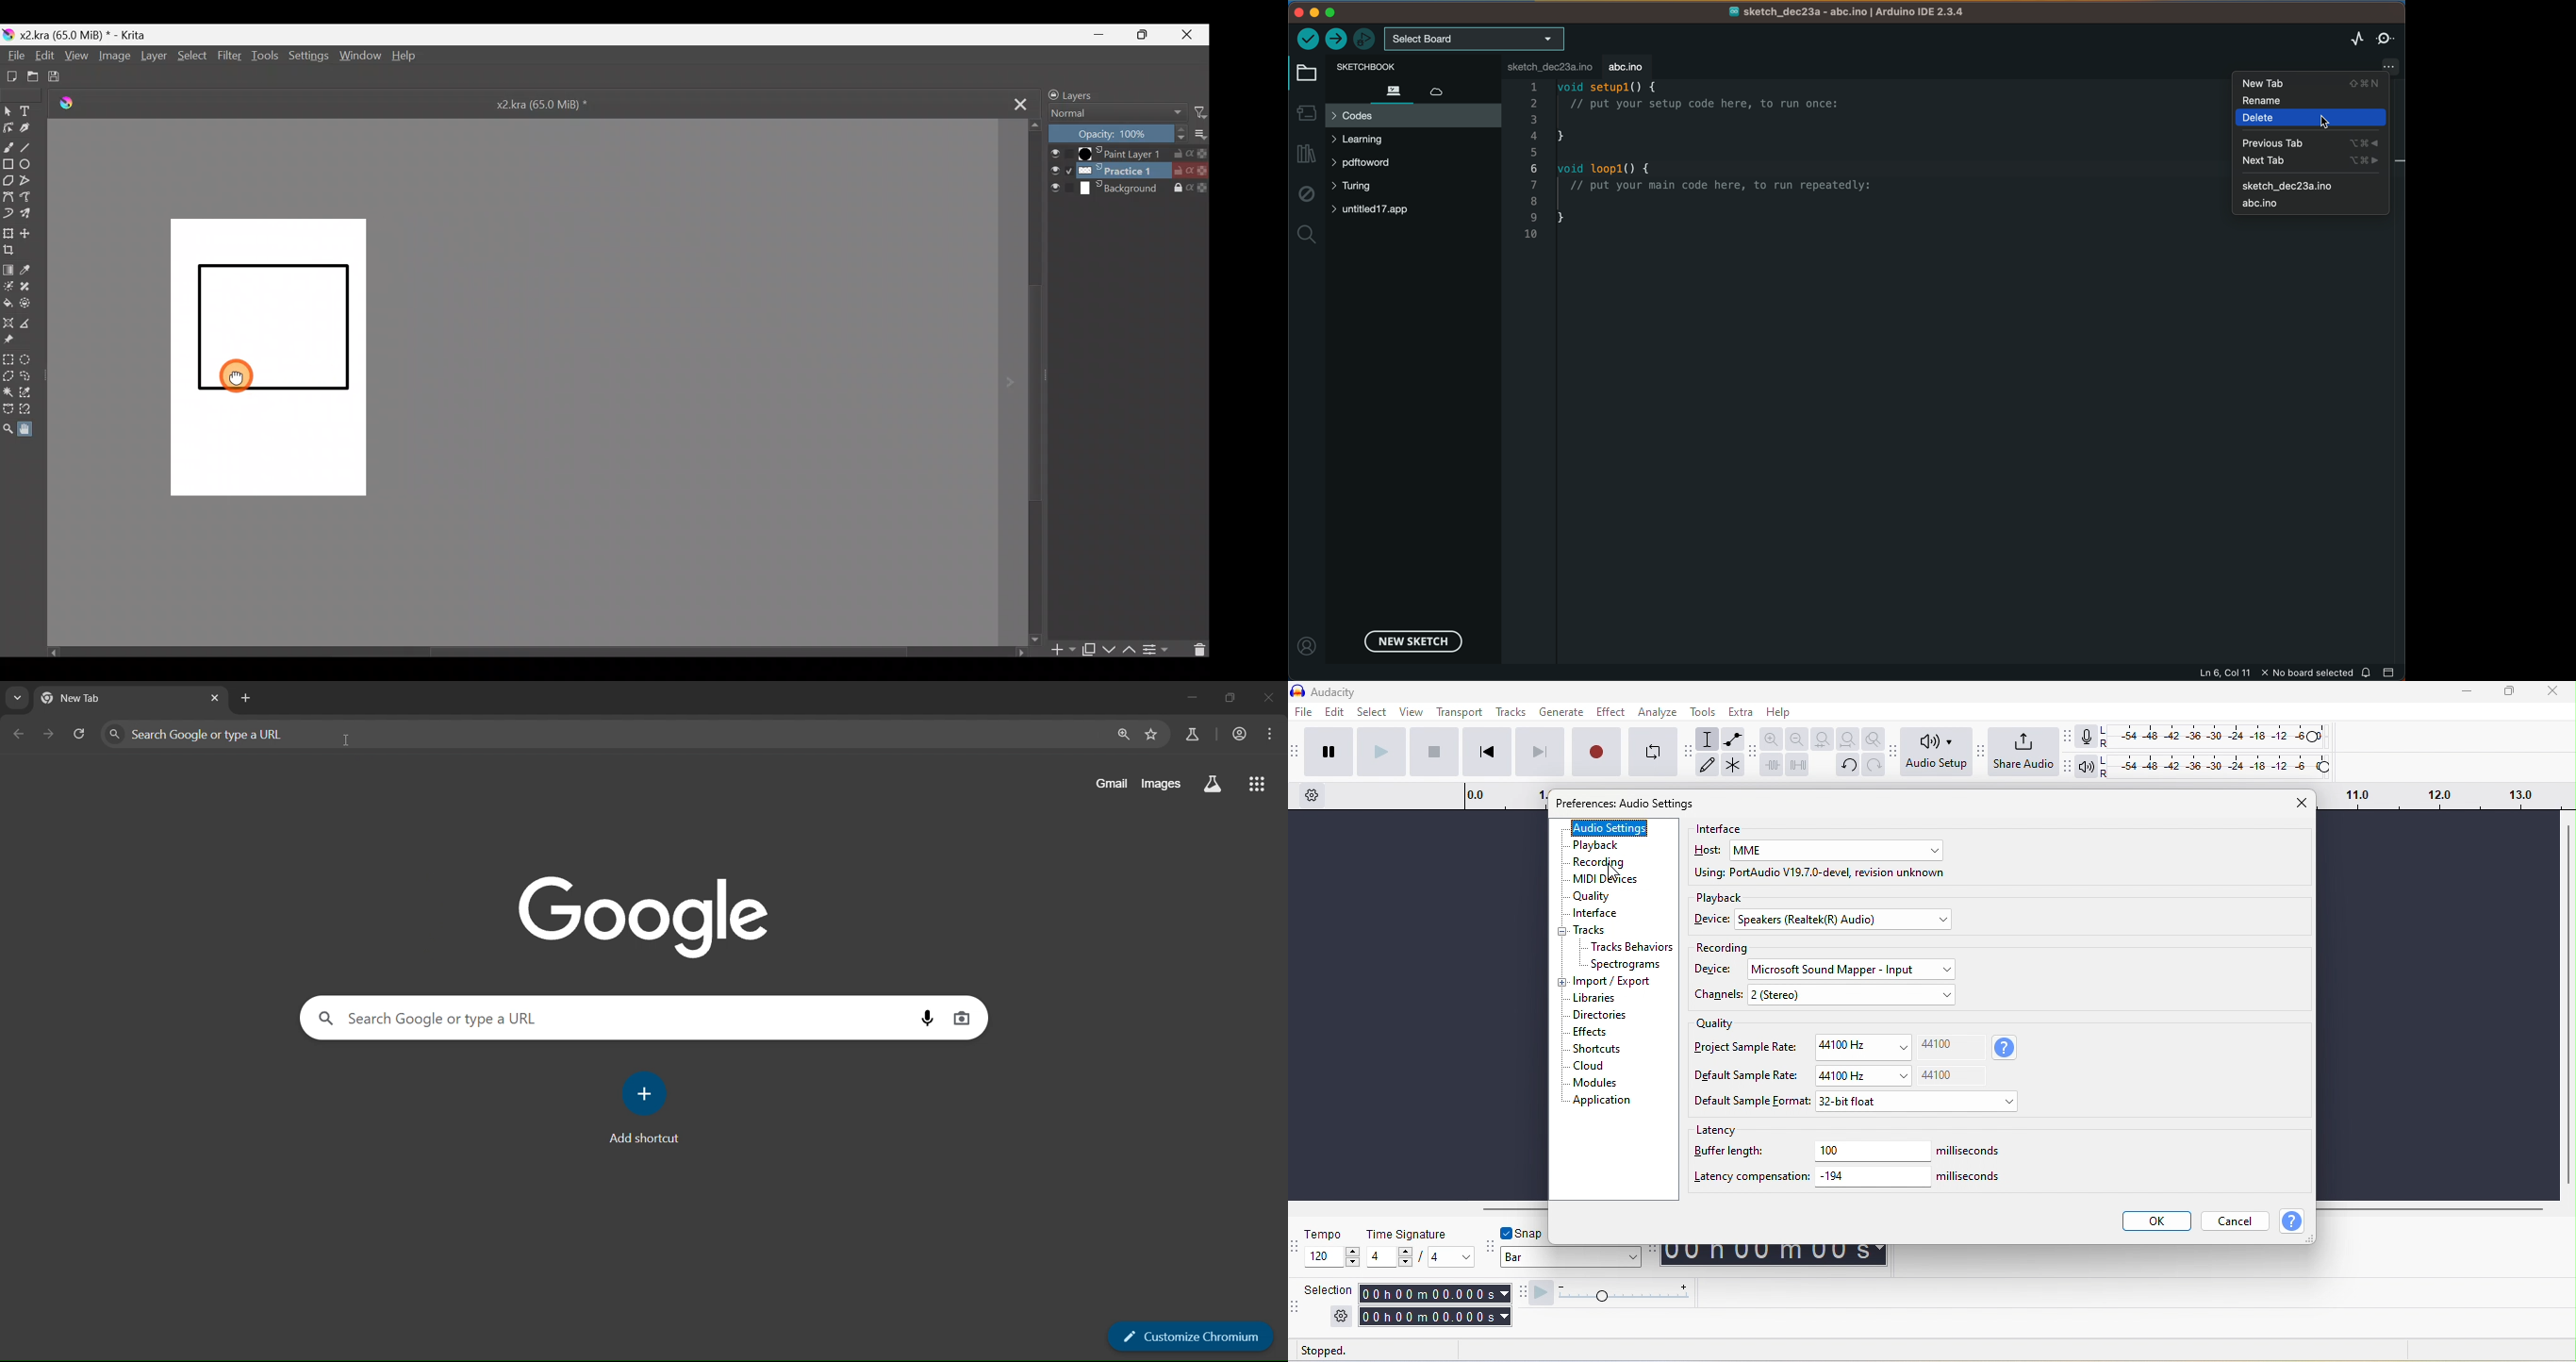 The height and width of the screenshot is (1372, 2576). What do you see at coordinates (153, 59) in the screenshot?
I see `Layer` at bounding box center [153, 59].